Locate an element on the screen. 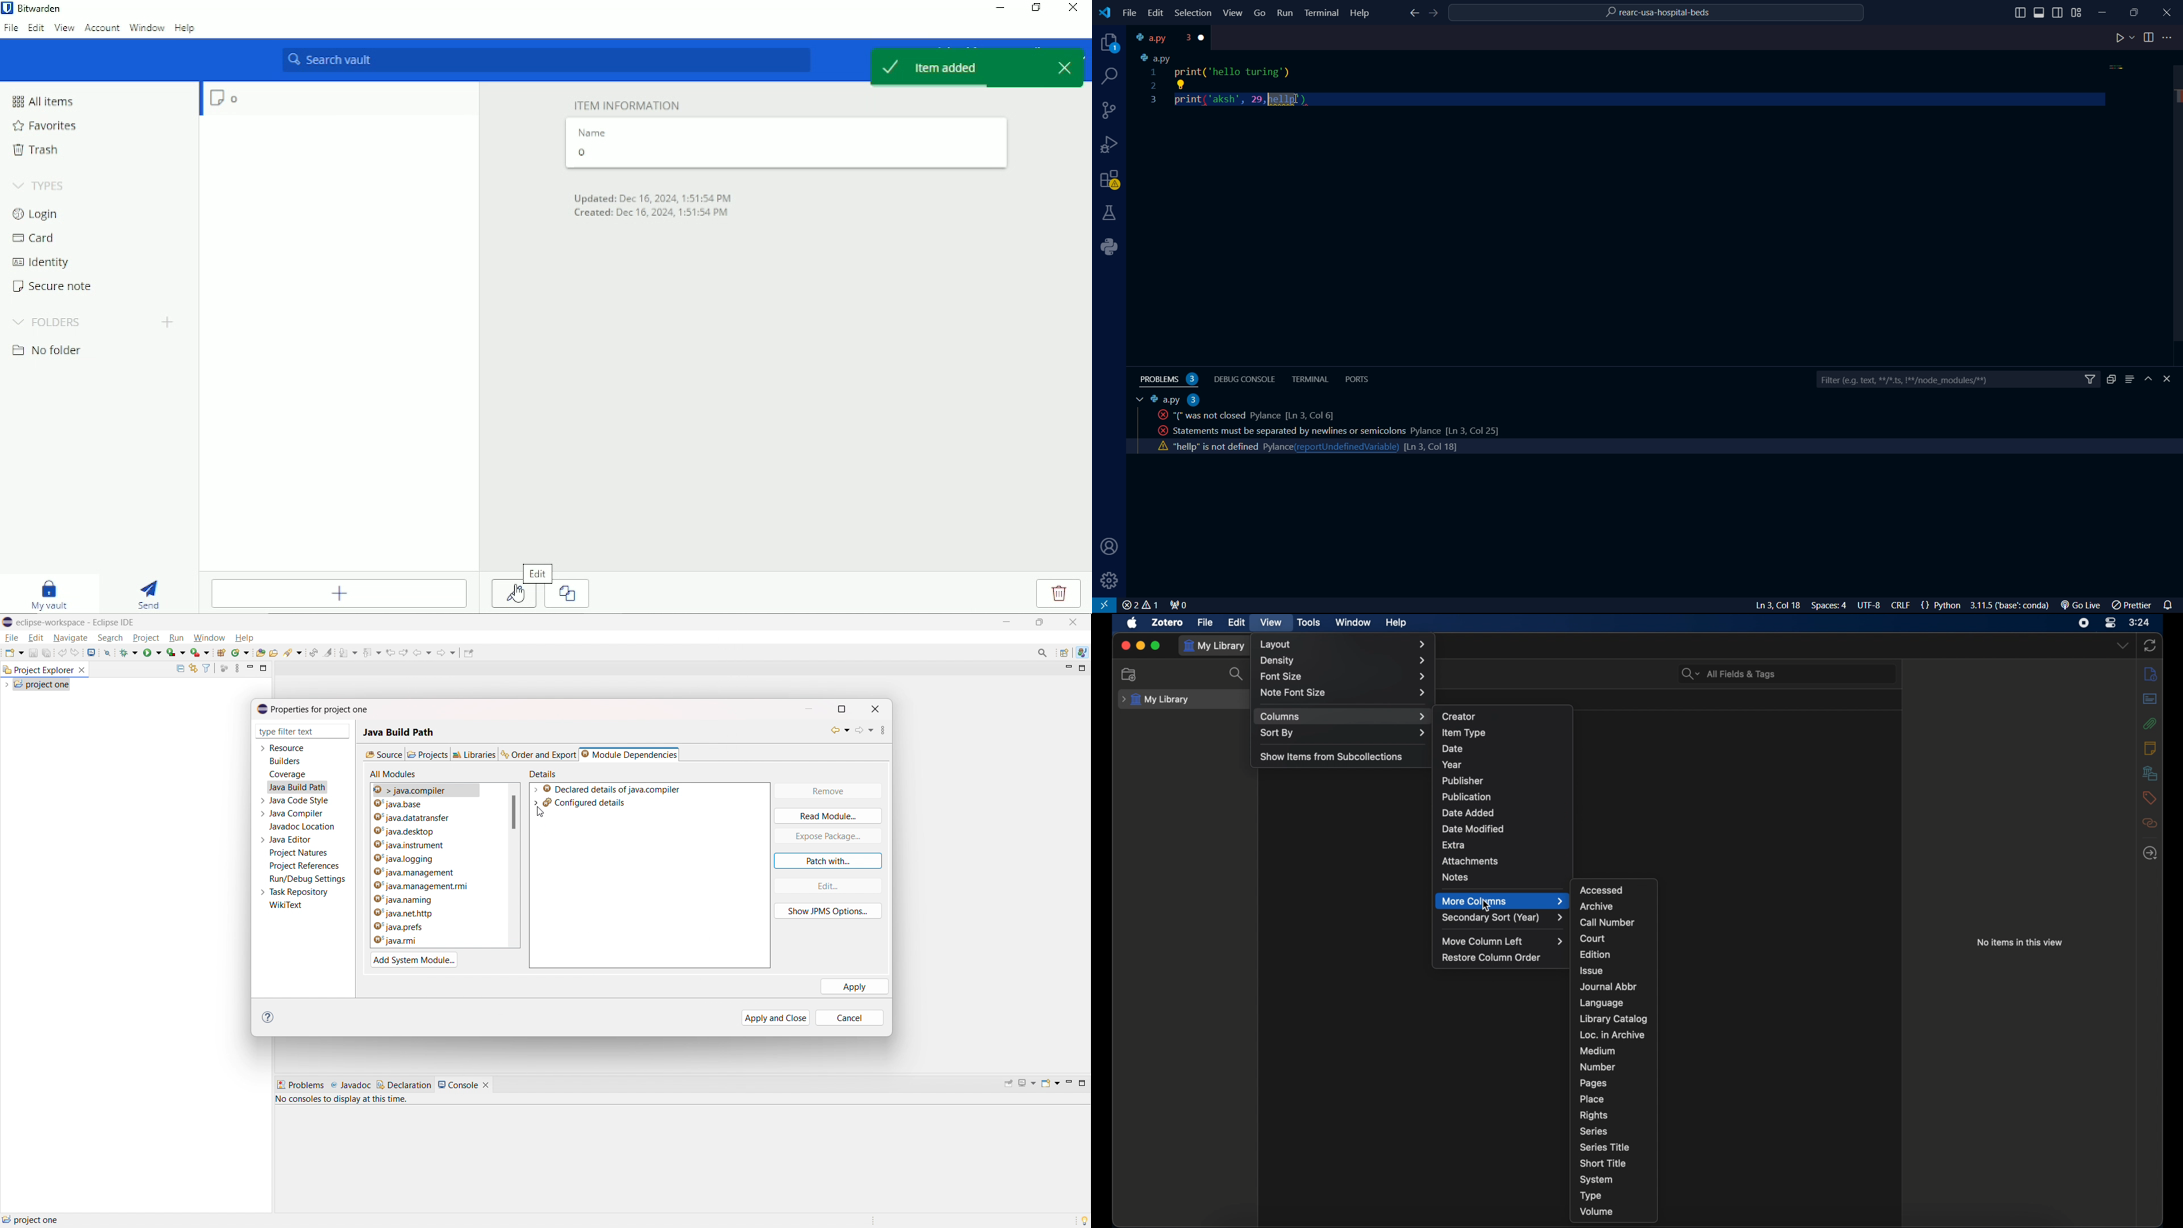 The width and height of the screenshot is (2184, 1232). volume is located at coordinates (1597, 1212).